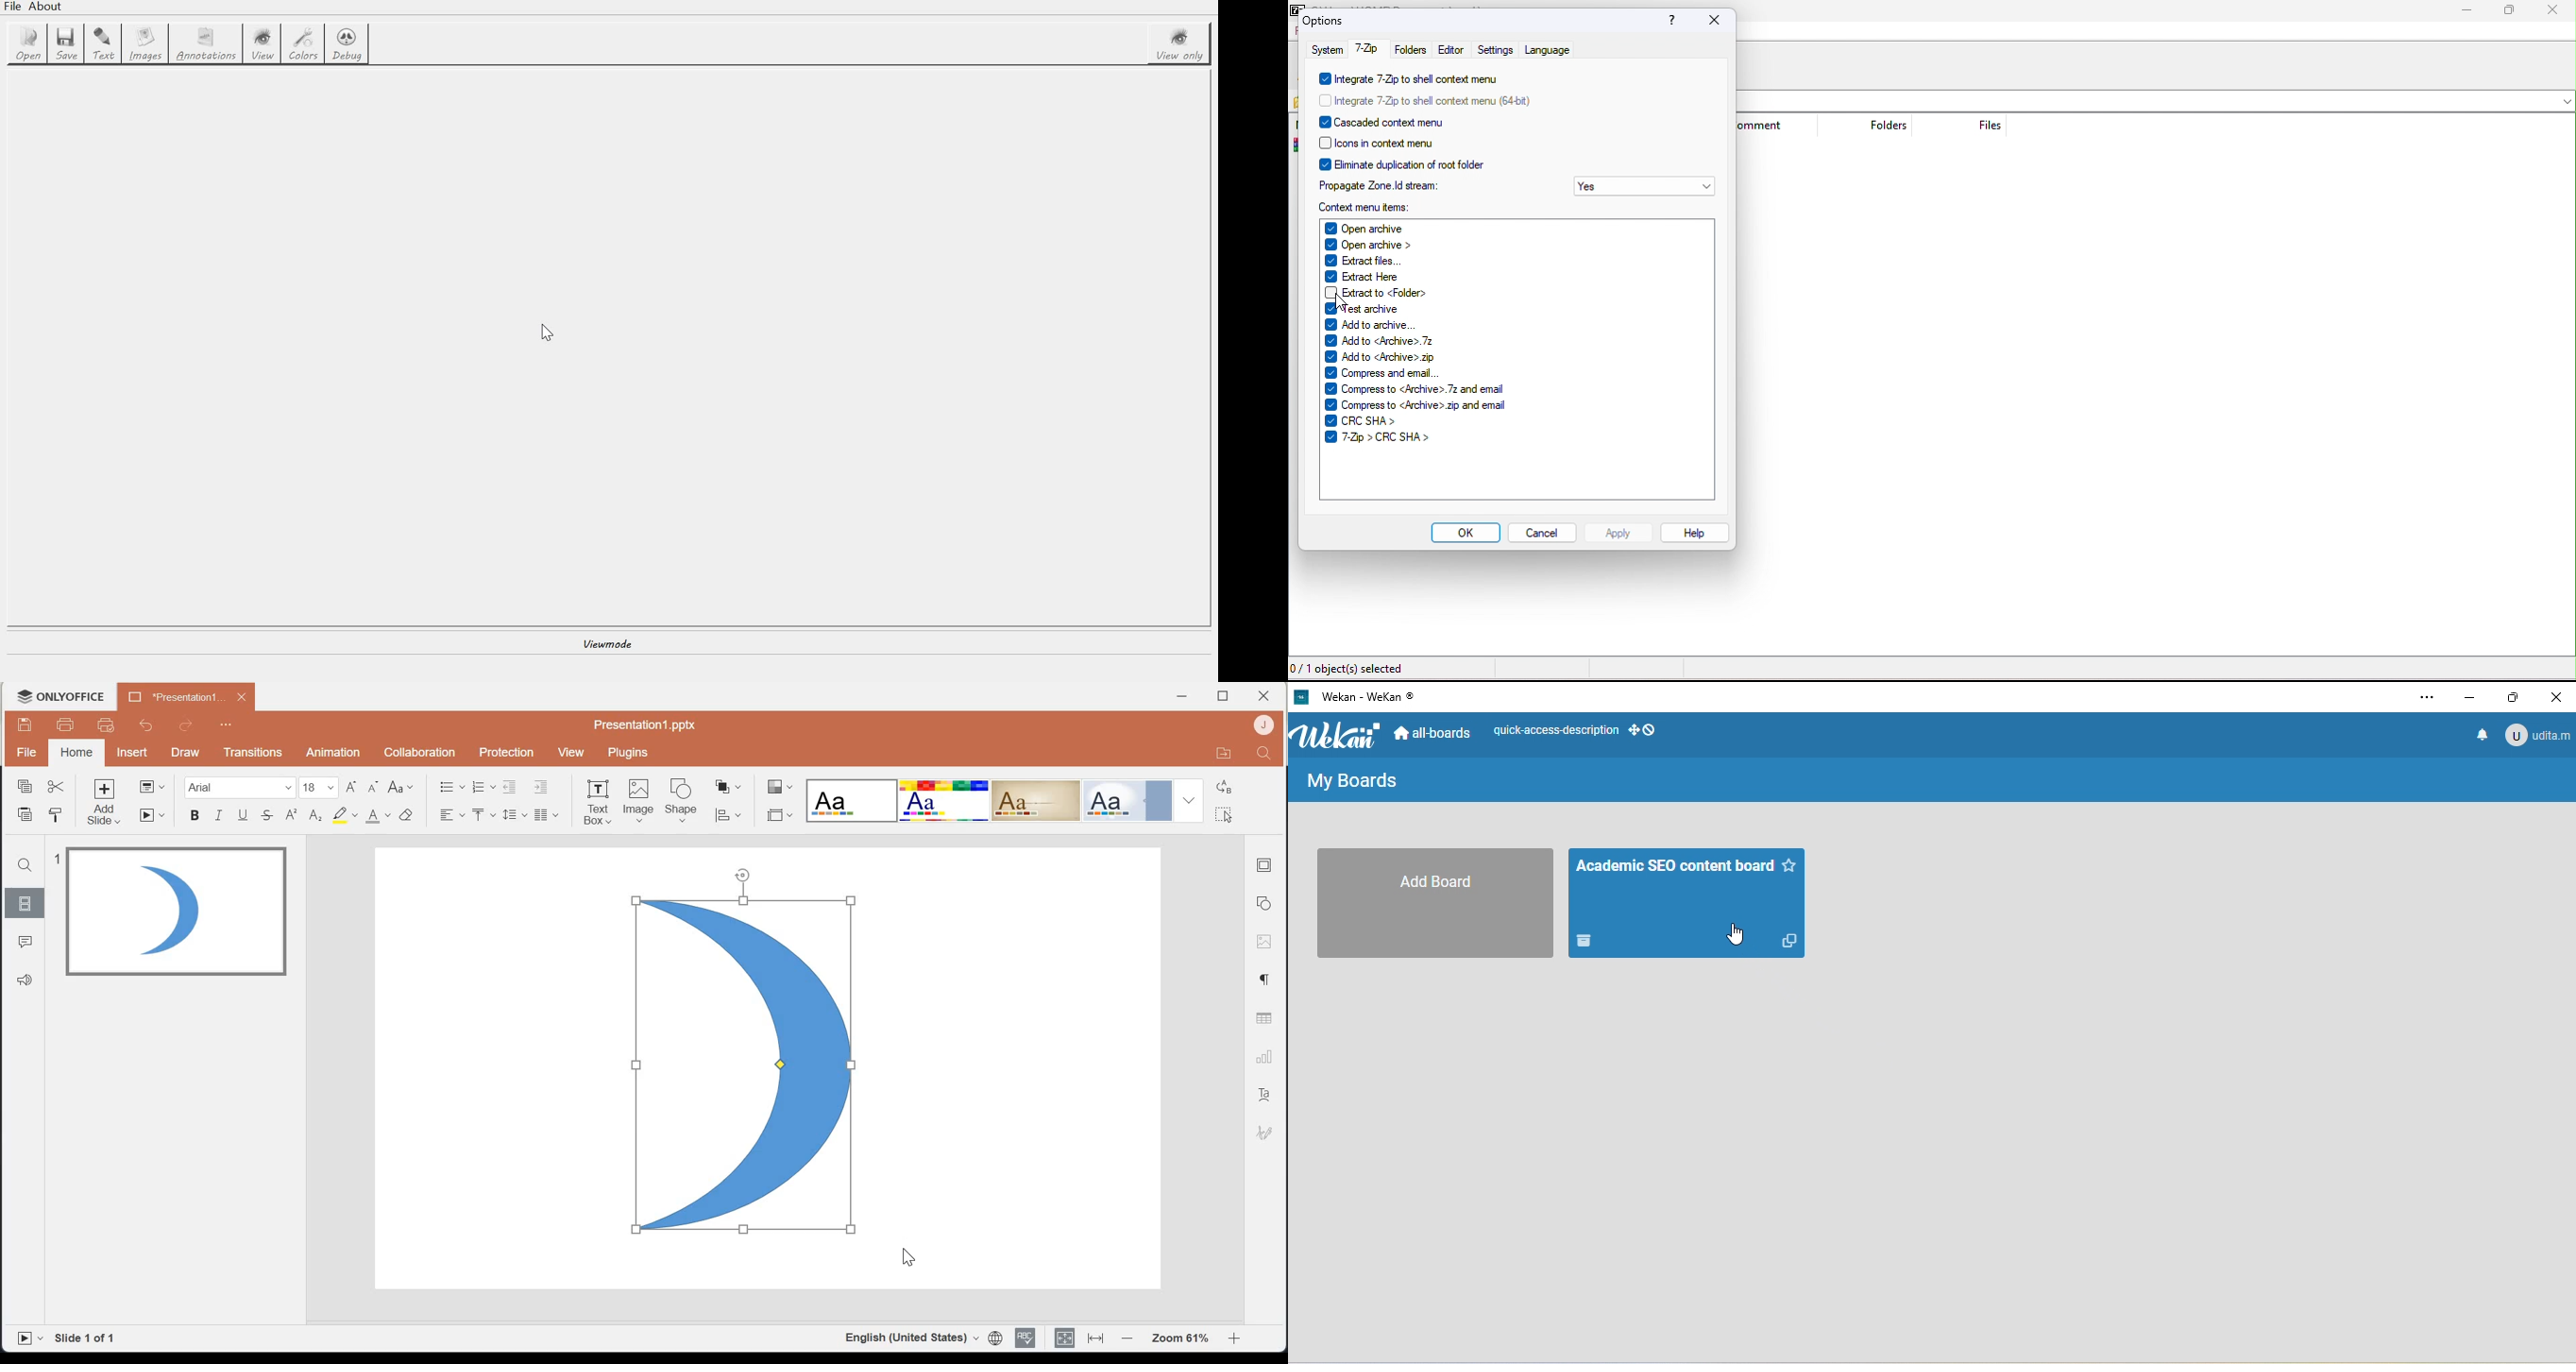 The height and width of the screenshot is (1372, 2576). I want to click on Increment font size, so click(351, 787).